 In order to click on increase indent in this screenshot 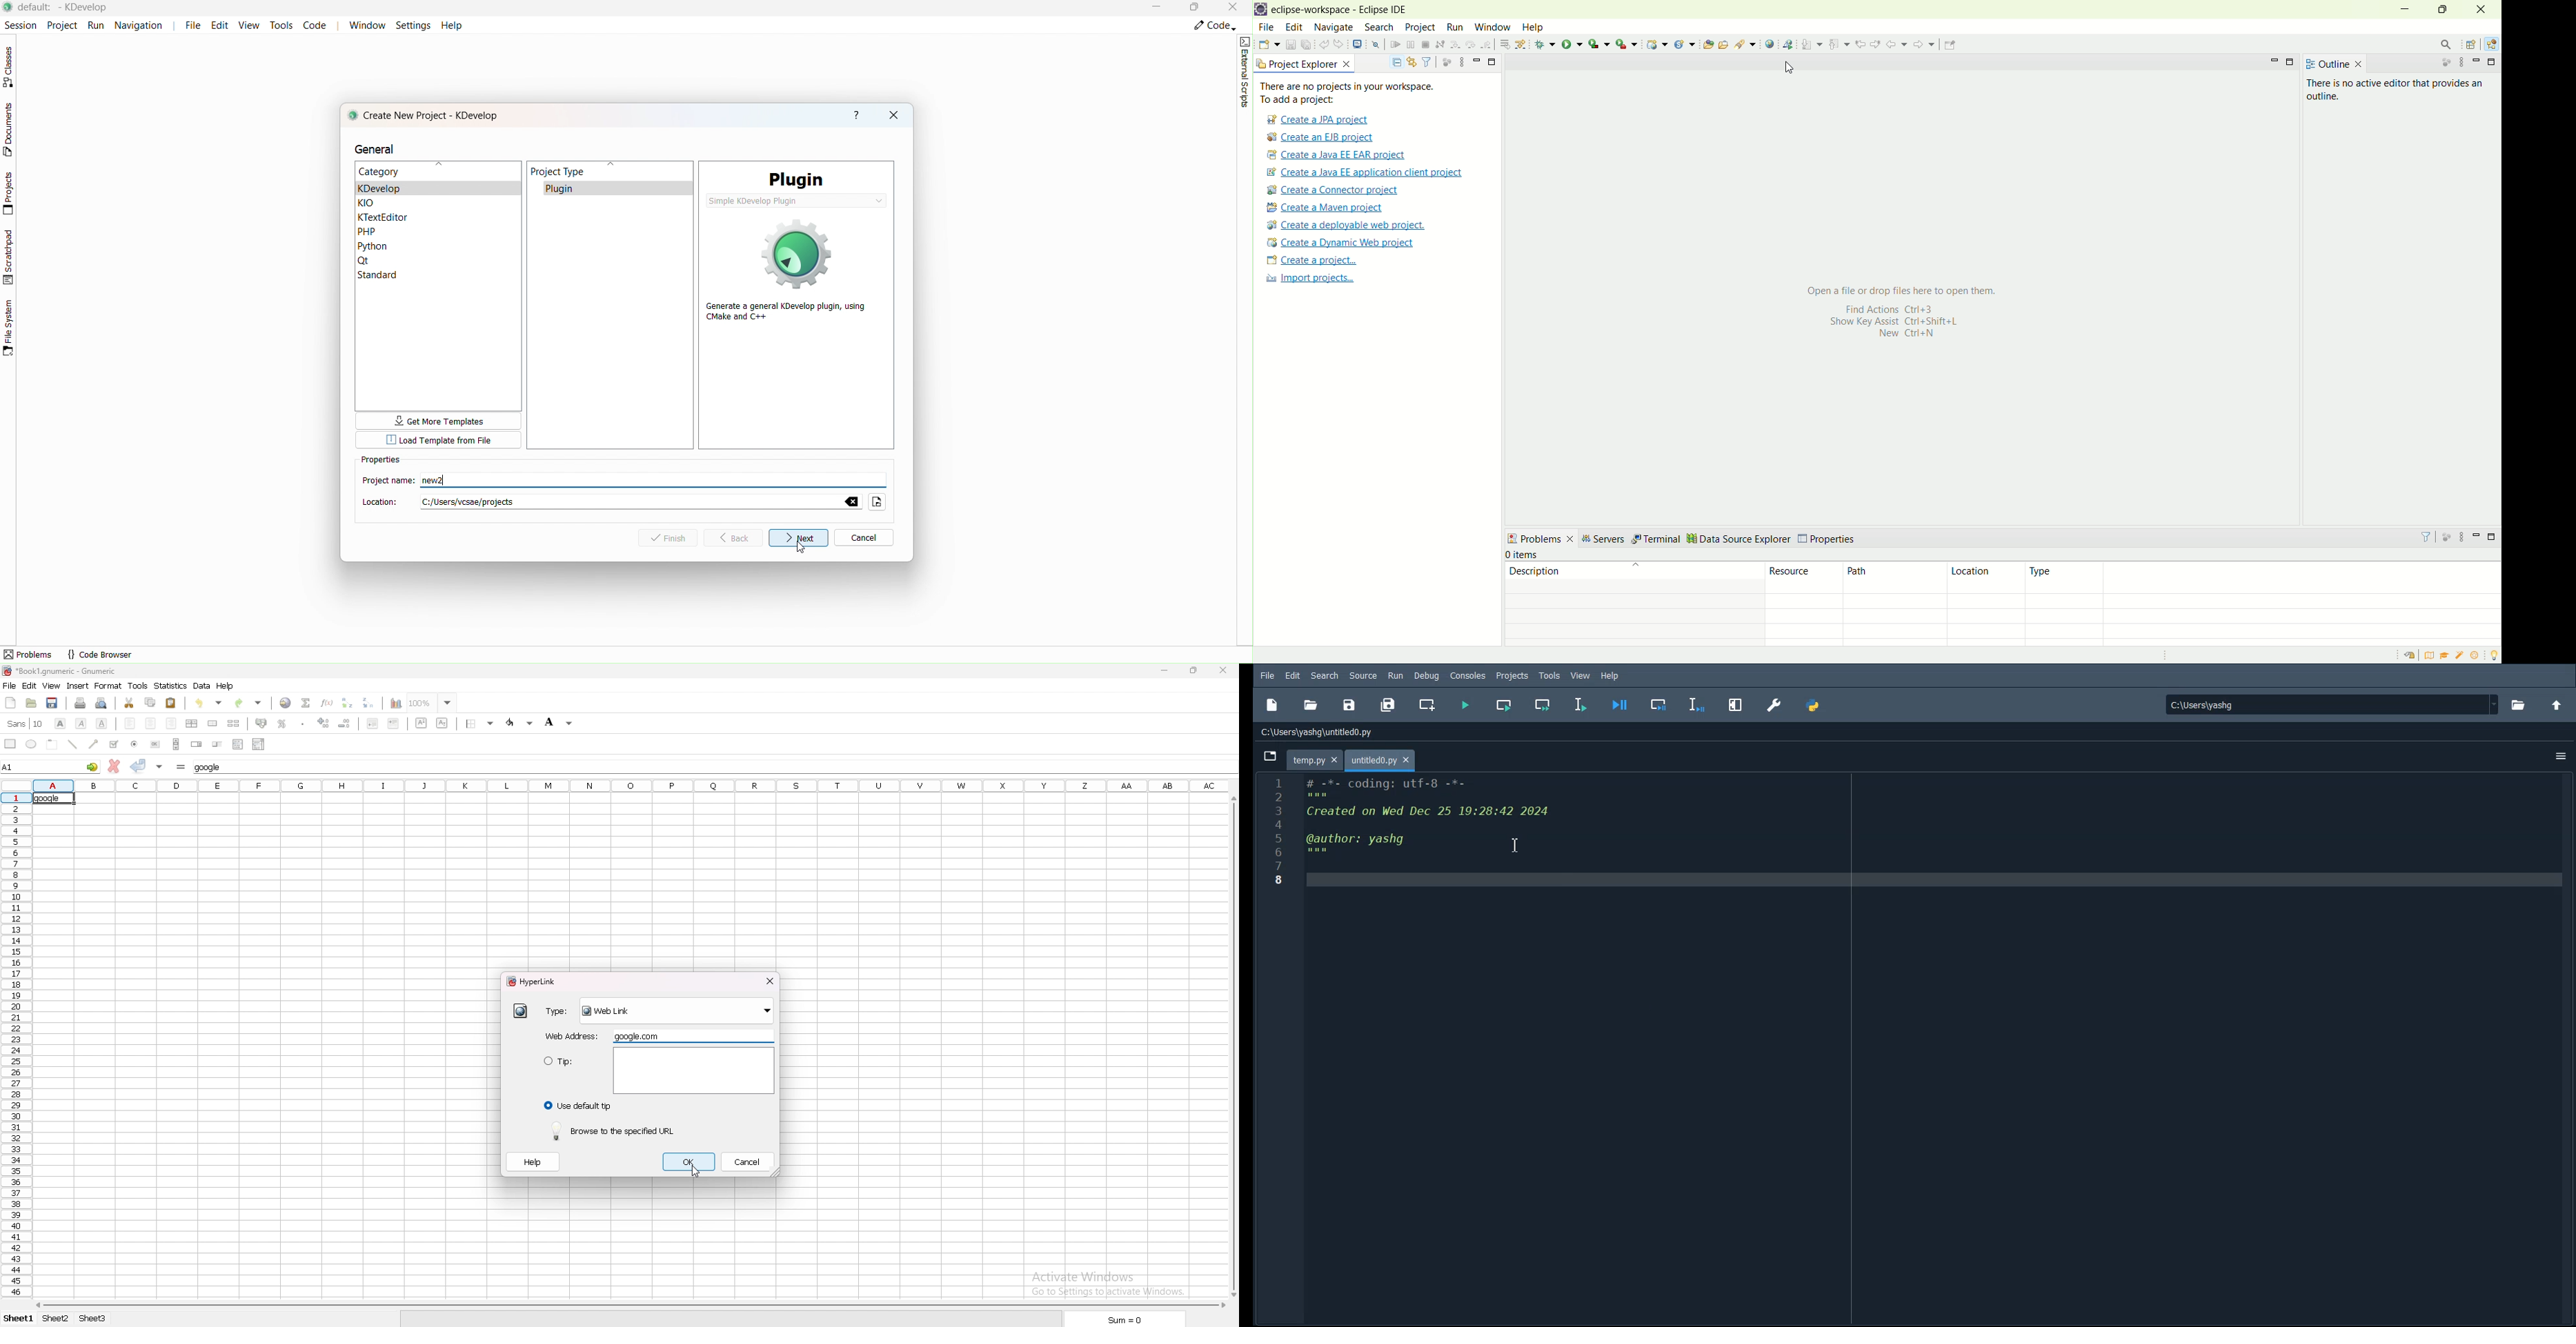, I will do `click(393, 723)`.